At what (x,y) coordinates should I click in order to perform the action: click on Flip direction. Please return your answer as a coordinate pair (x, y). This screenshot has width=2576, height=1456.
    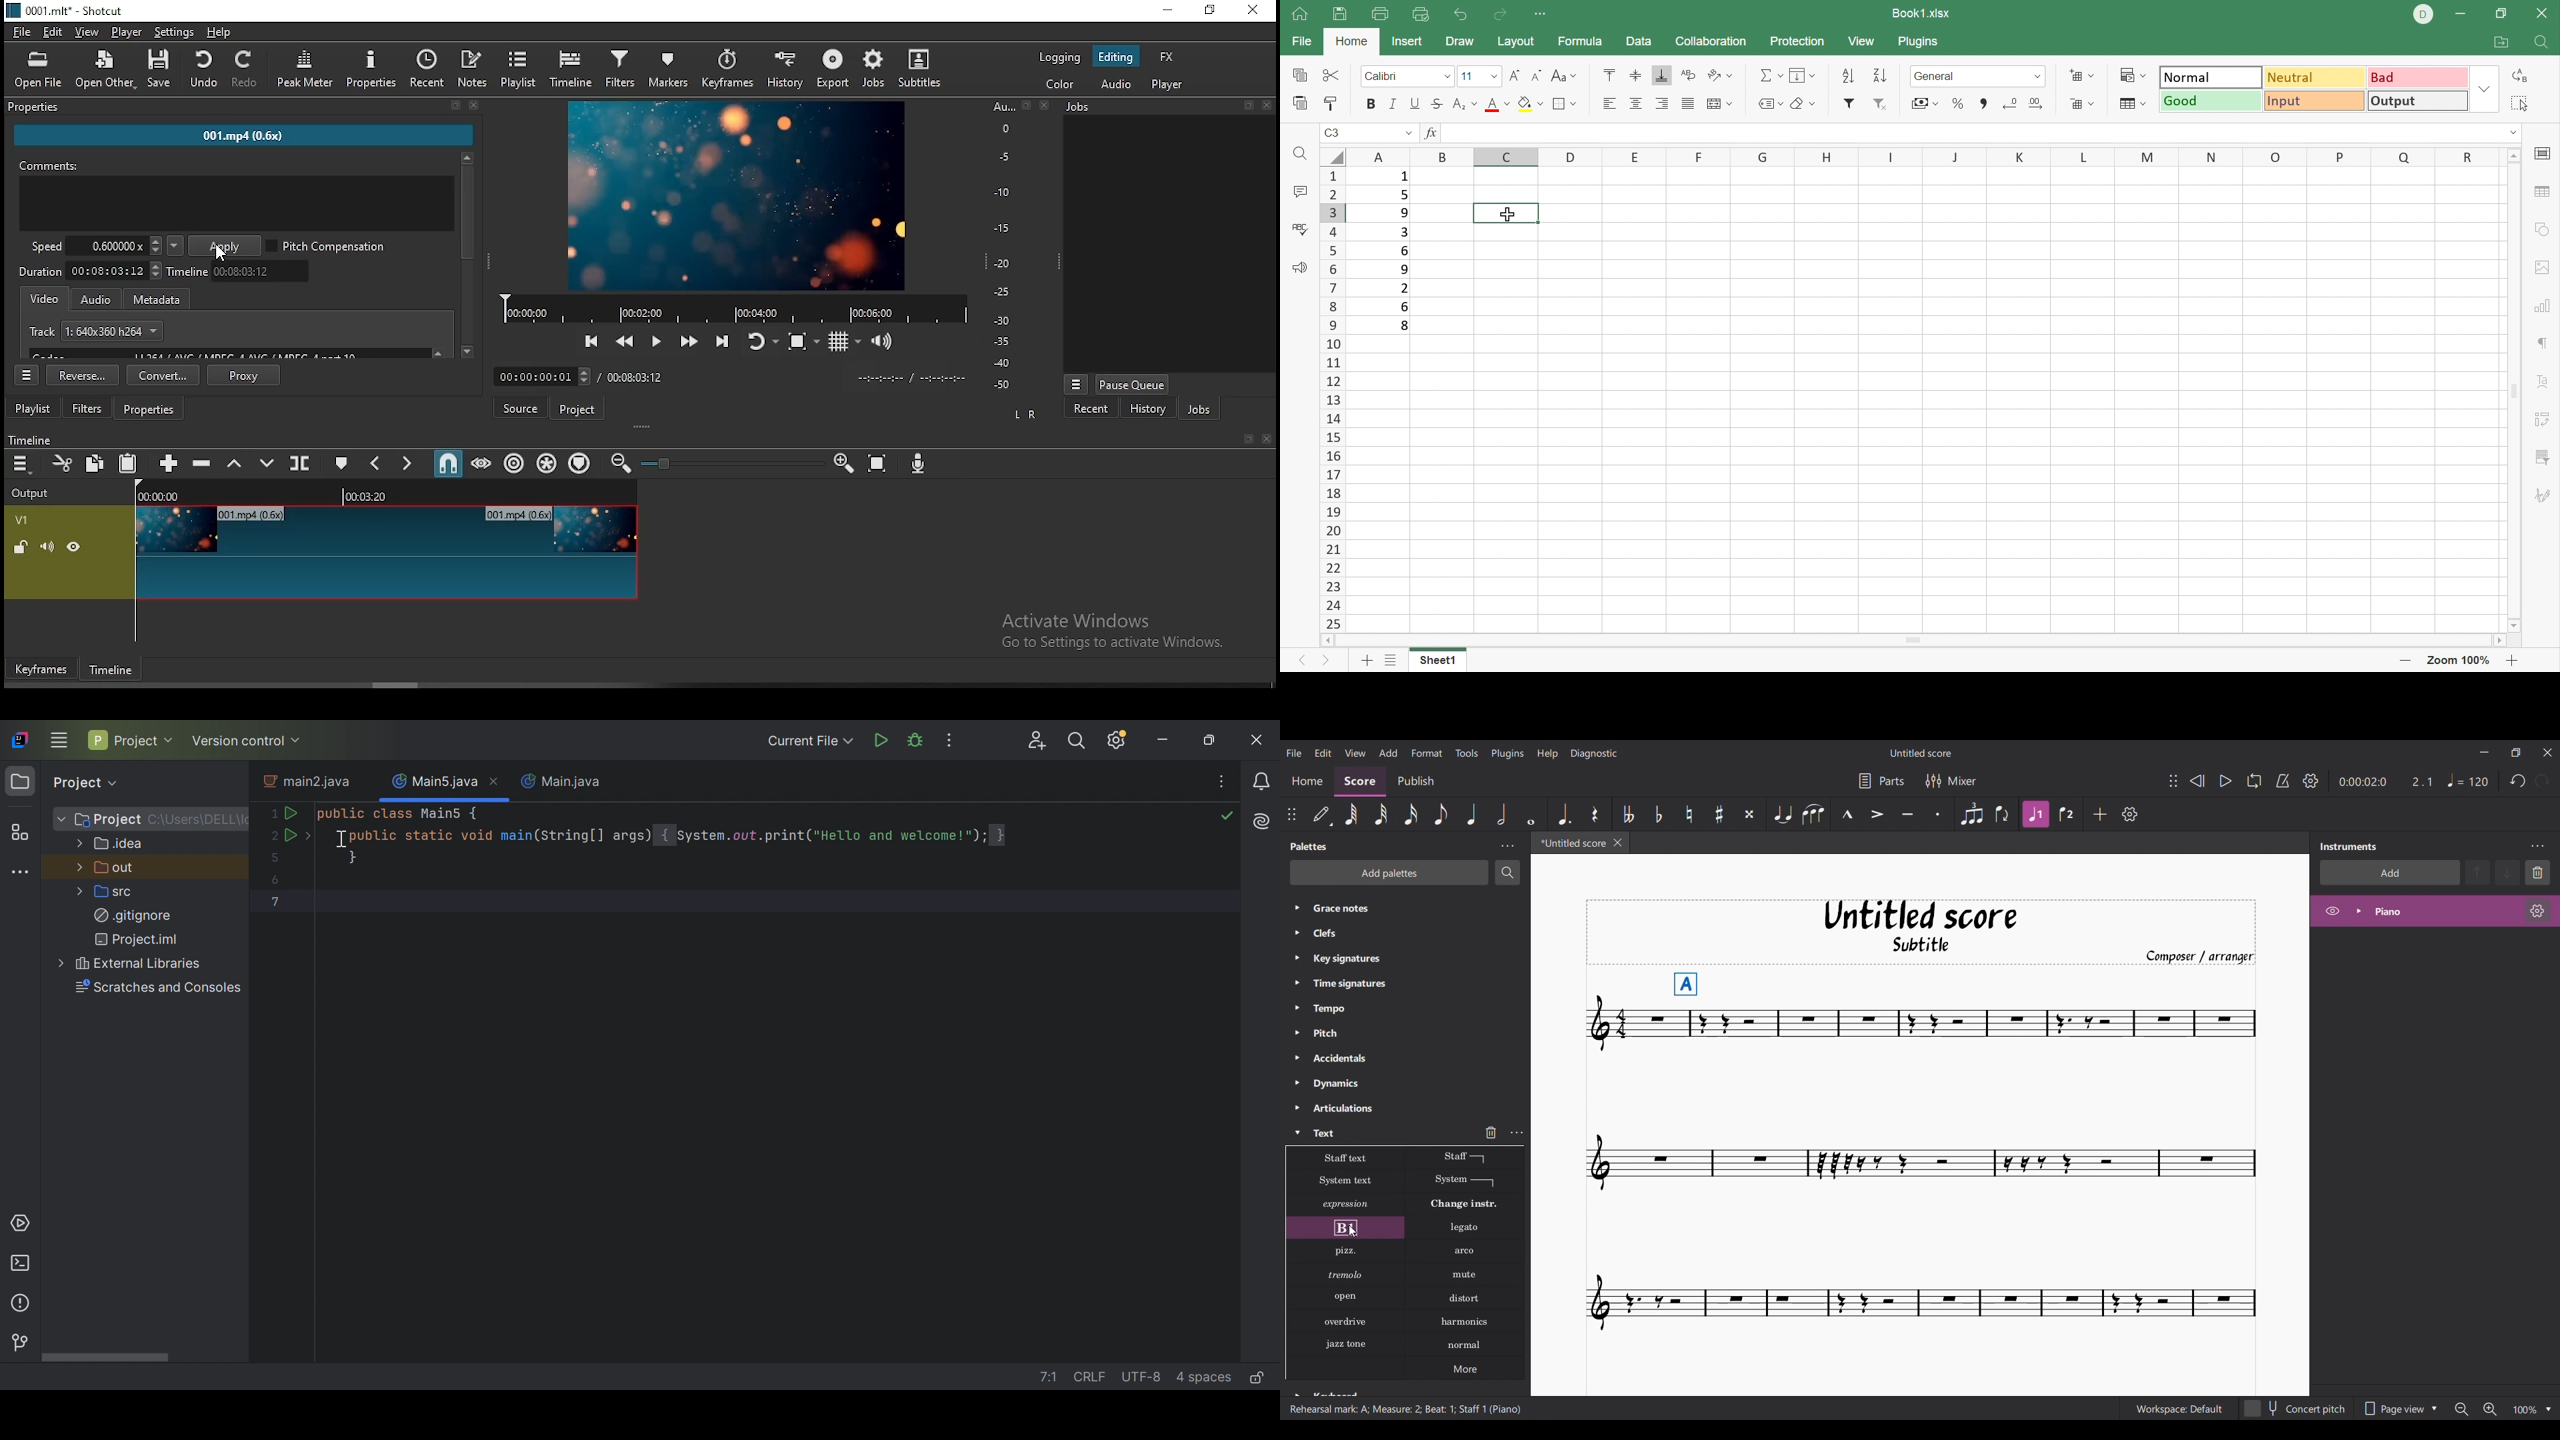
    Looking at the image, I should click on (2002, 814).